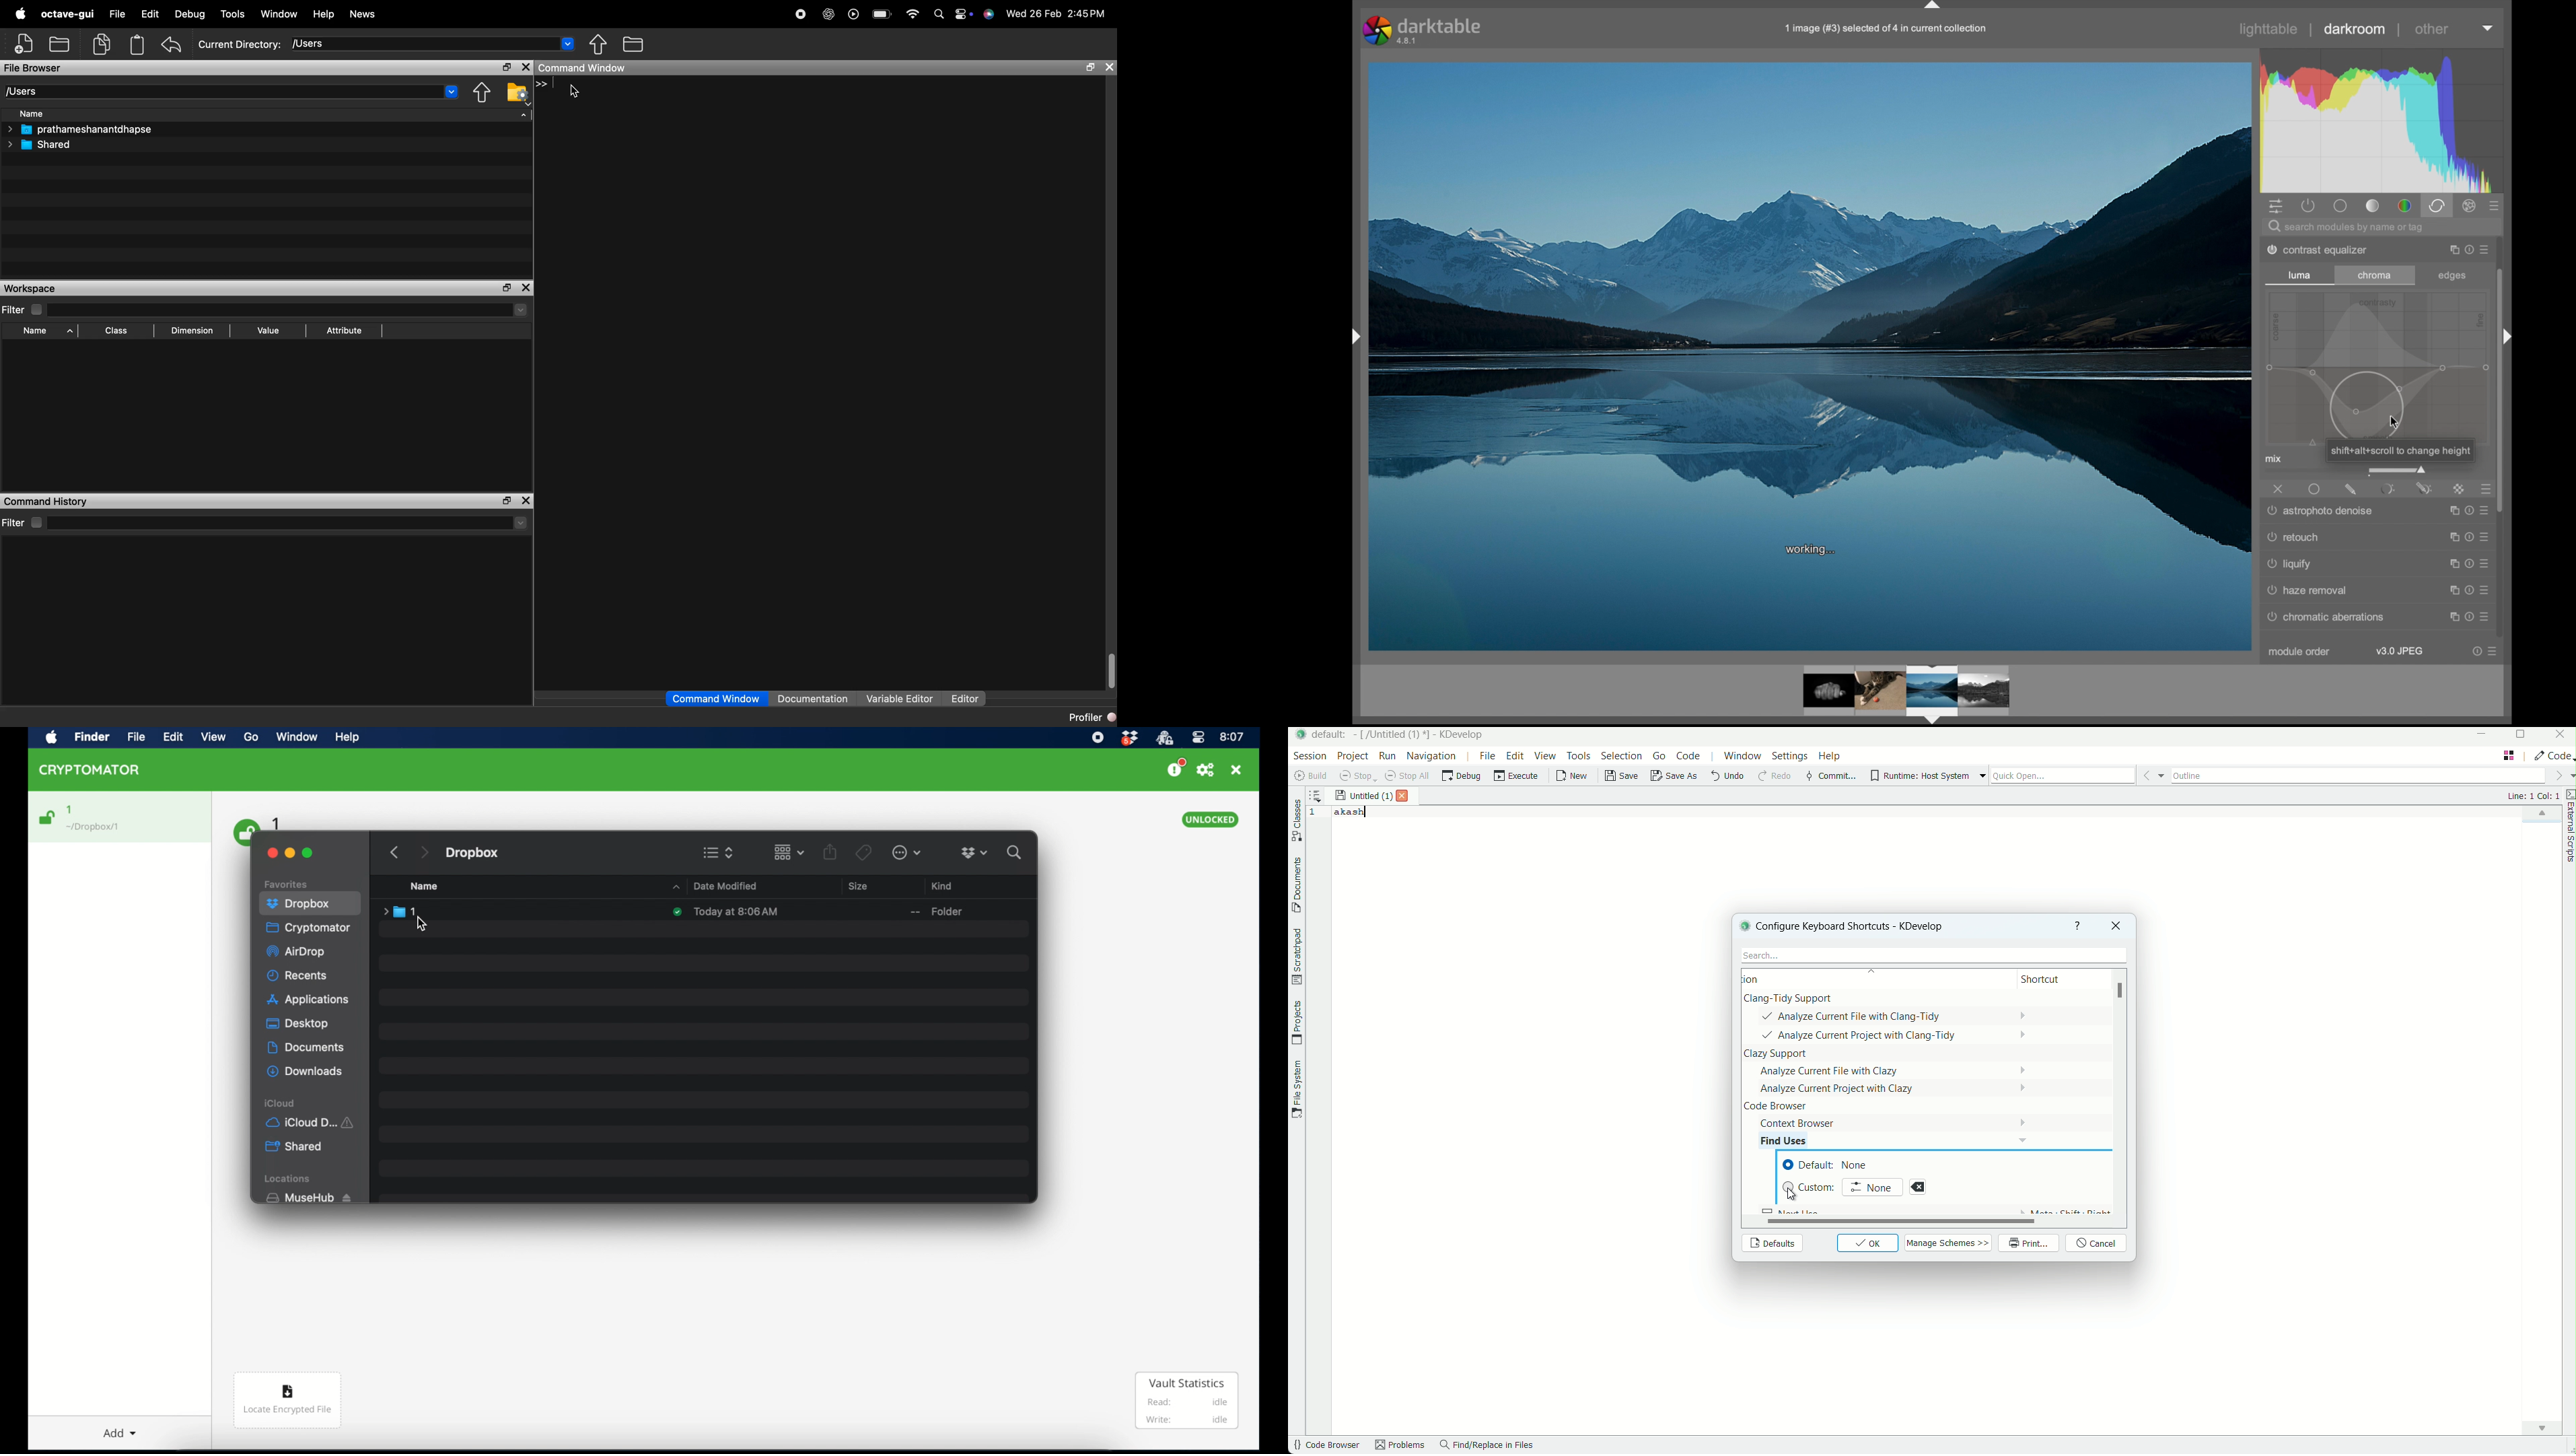 This screenshot has height=1456, width=2576. Describe the element at coordinates (2387, 489) in the screenshot. I see `parametric mask` at that location.